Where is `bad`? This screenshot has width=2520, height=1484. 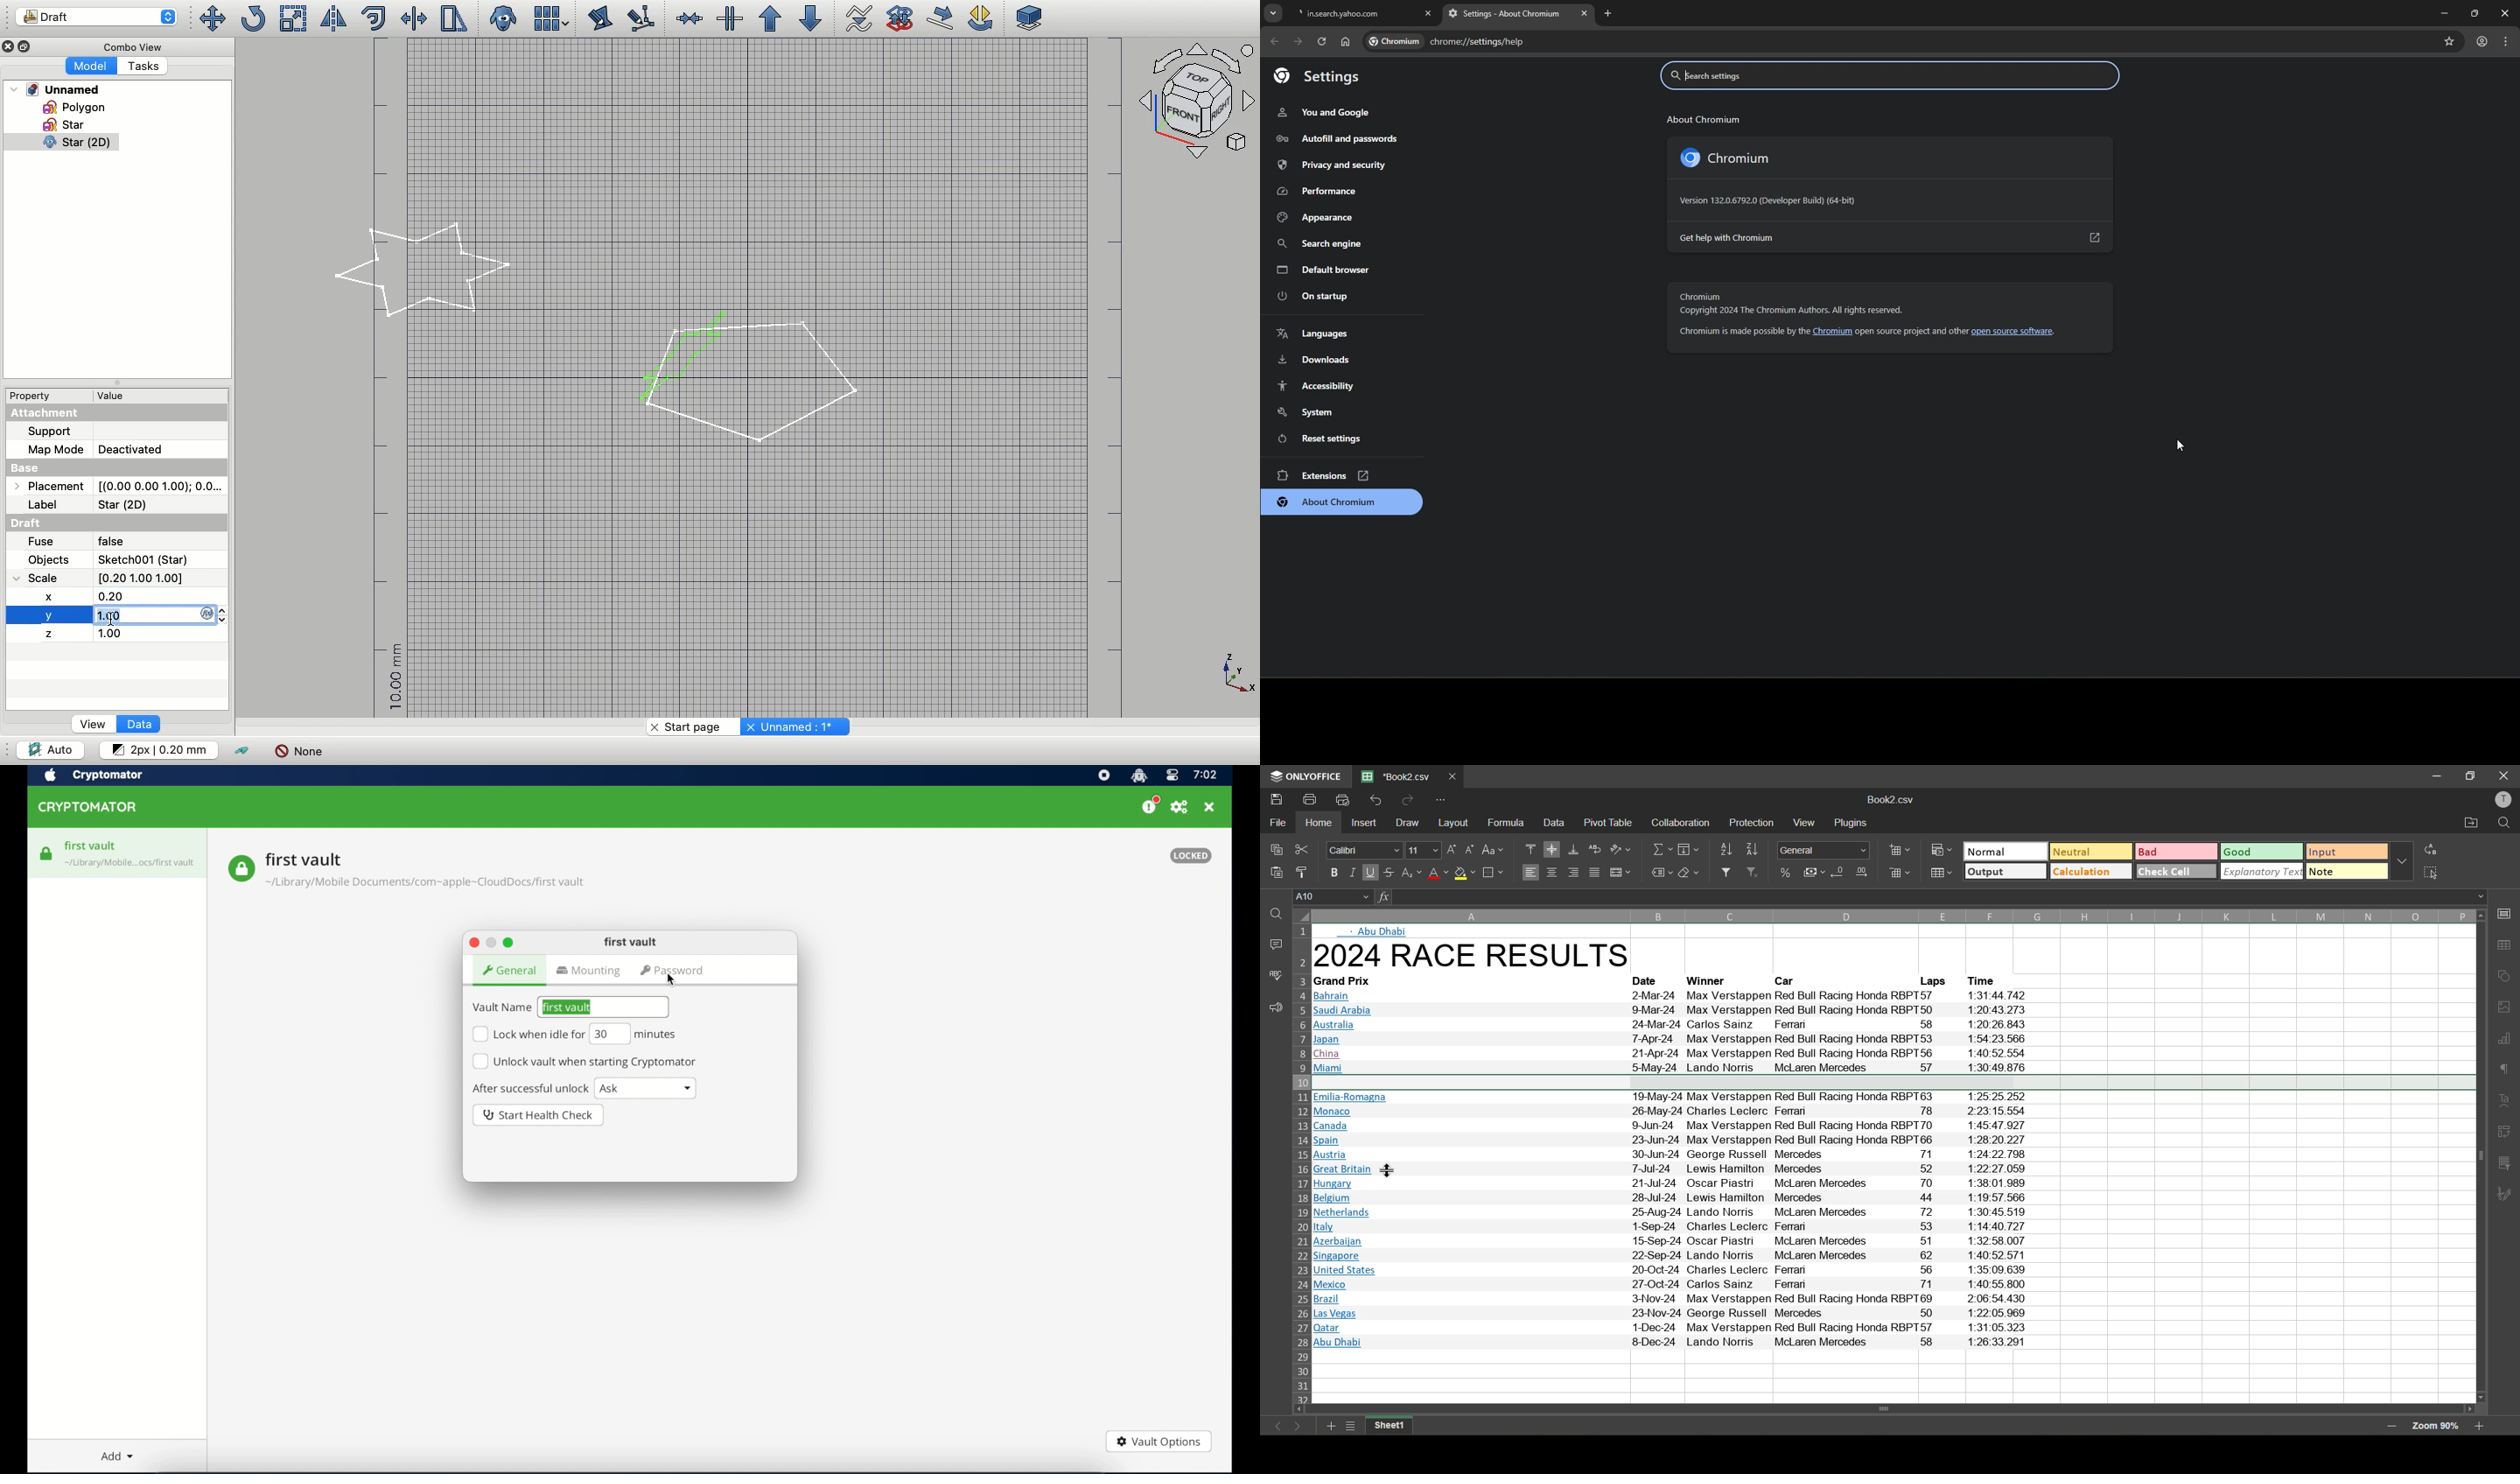
bad is located at coordinates (2176, 852).